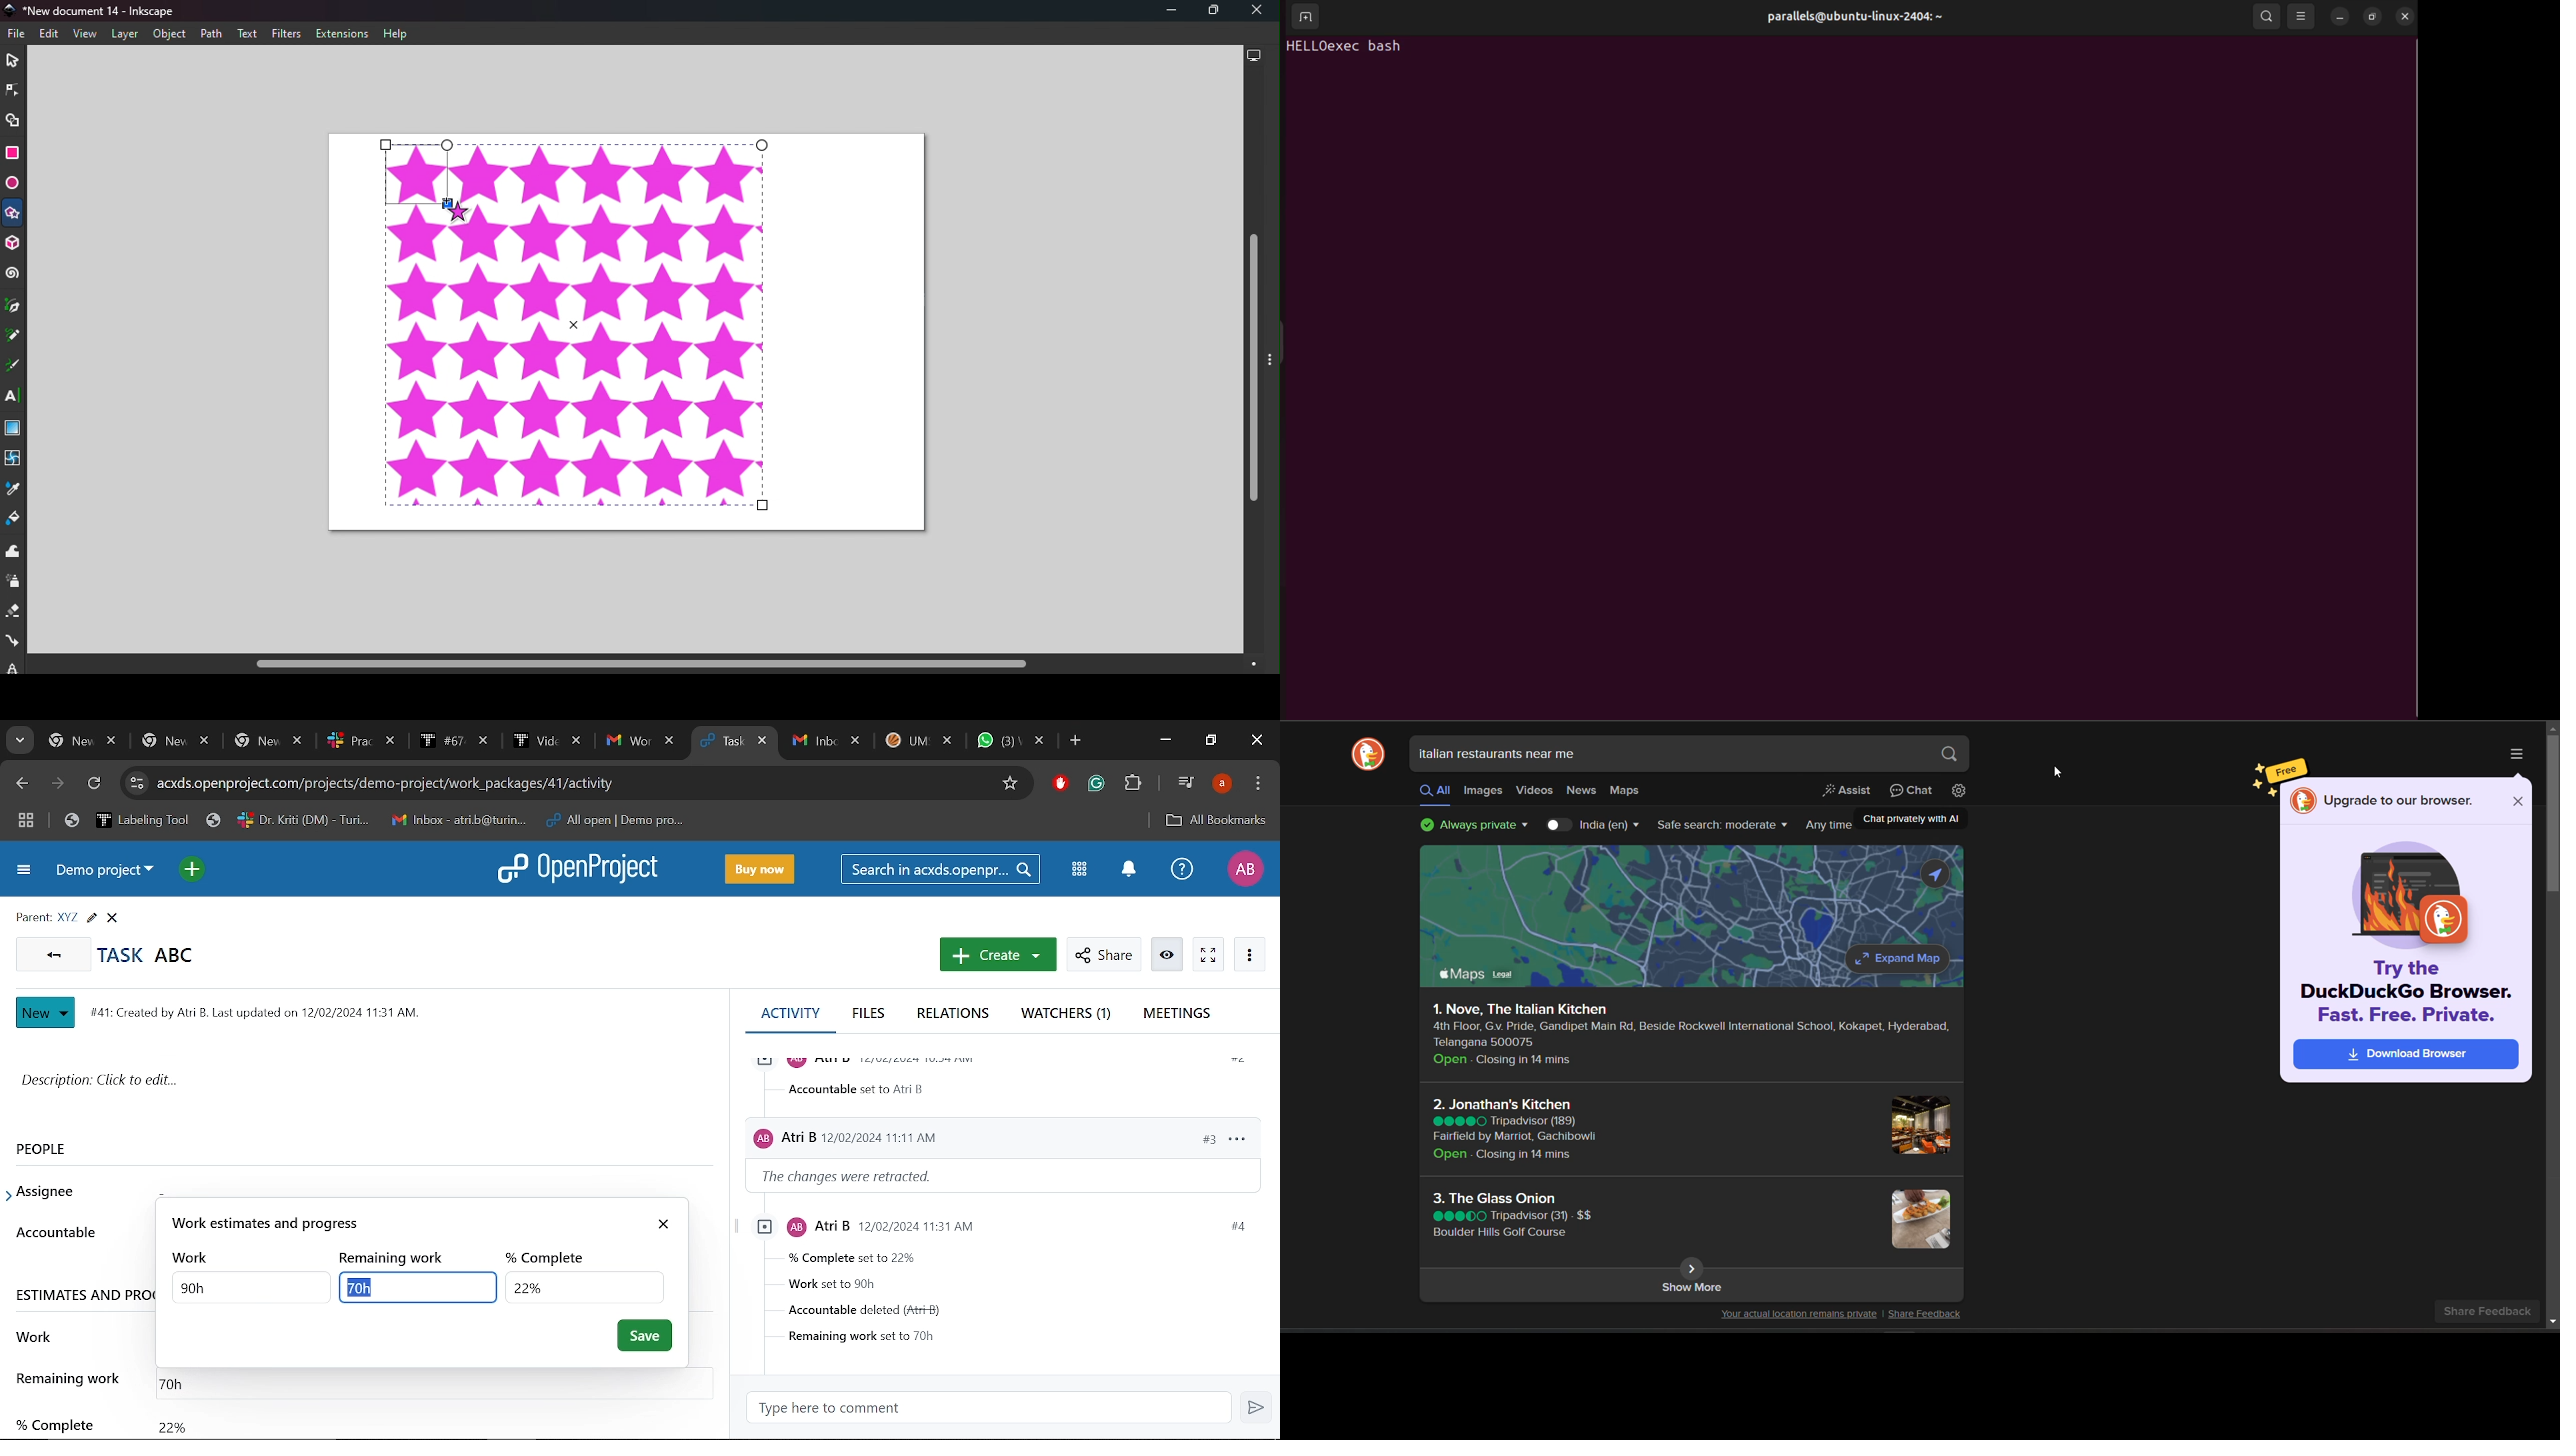 The image size is (2576, 1456). What do you see at coordinates (1250, 955) in the screenshot?
I see `More` at bounding box center [1250, 955].